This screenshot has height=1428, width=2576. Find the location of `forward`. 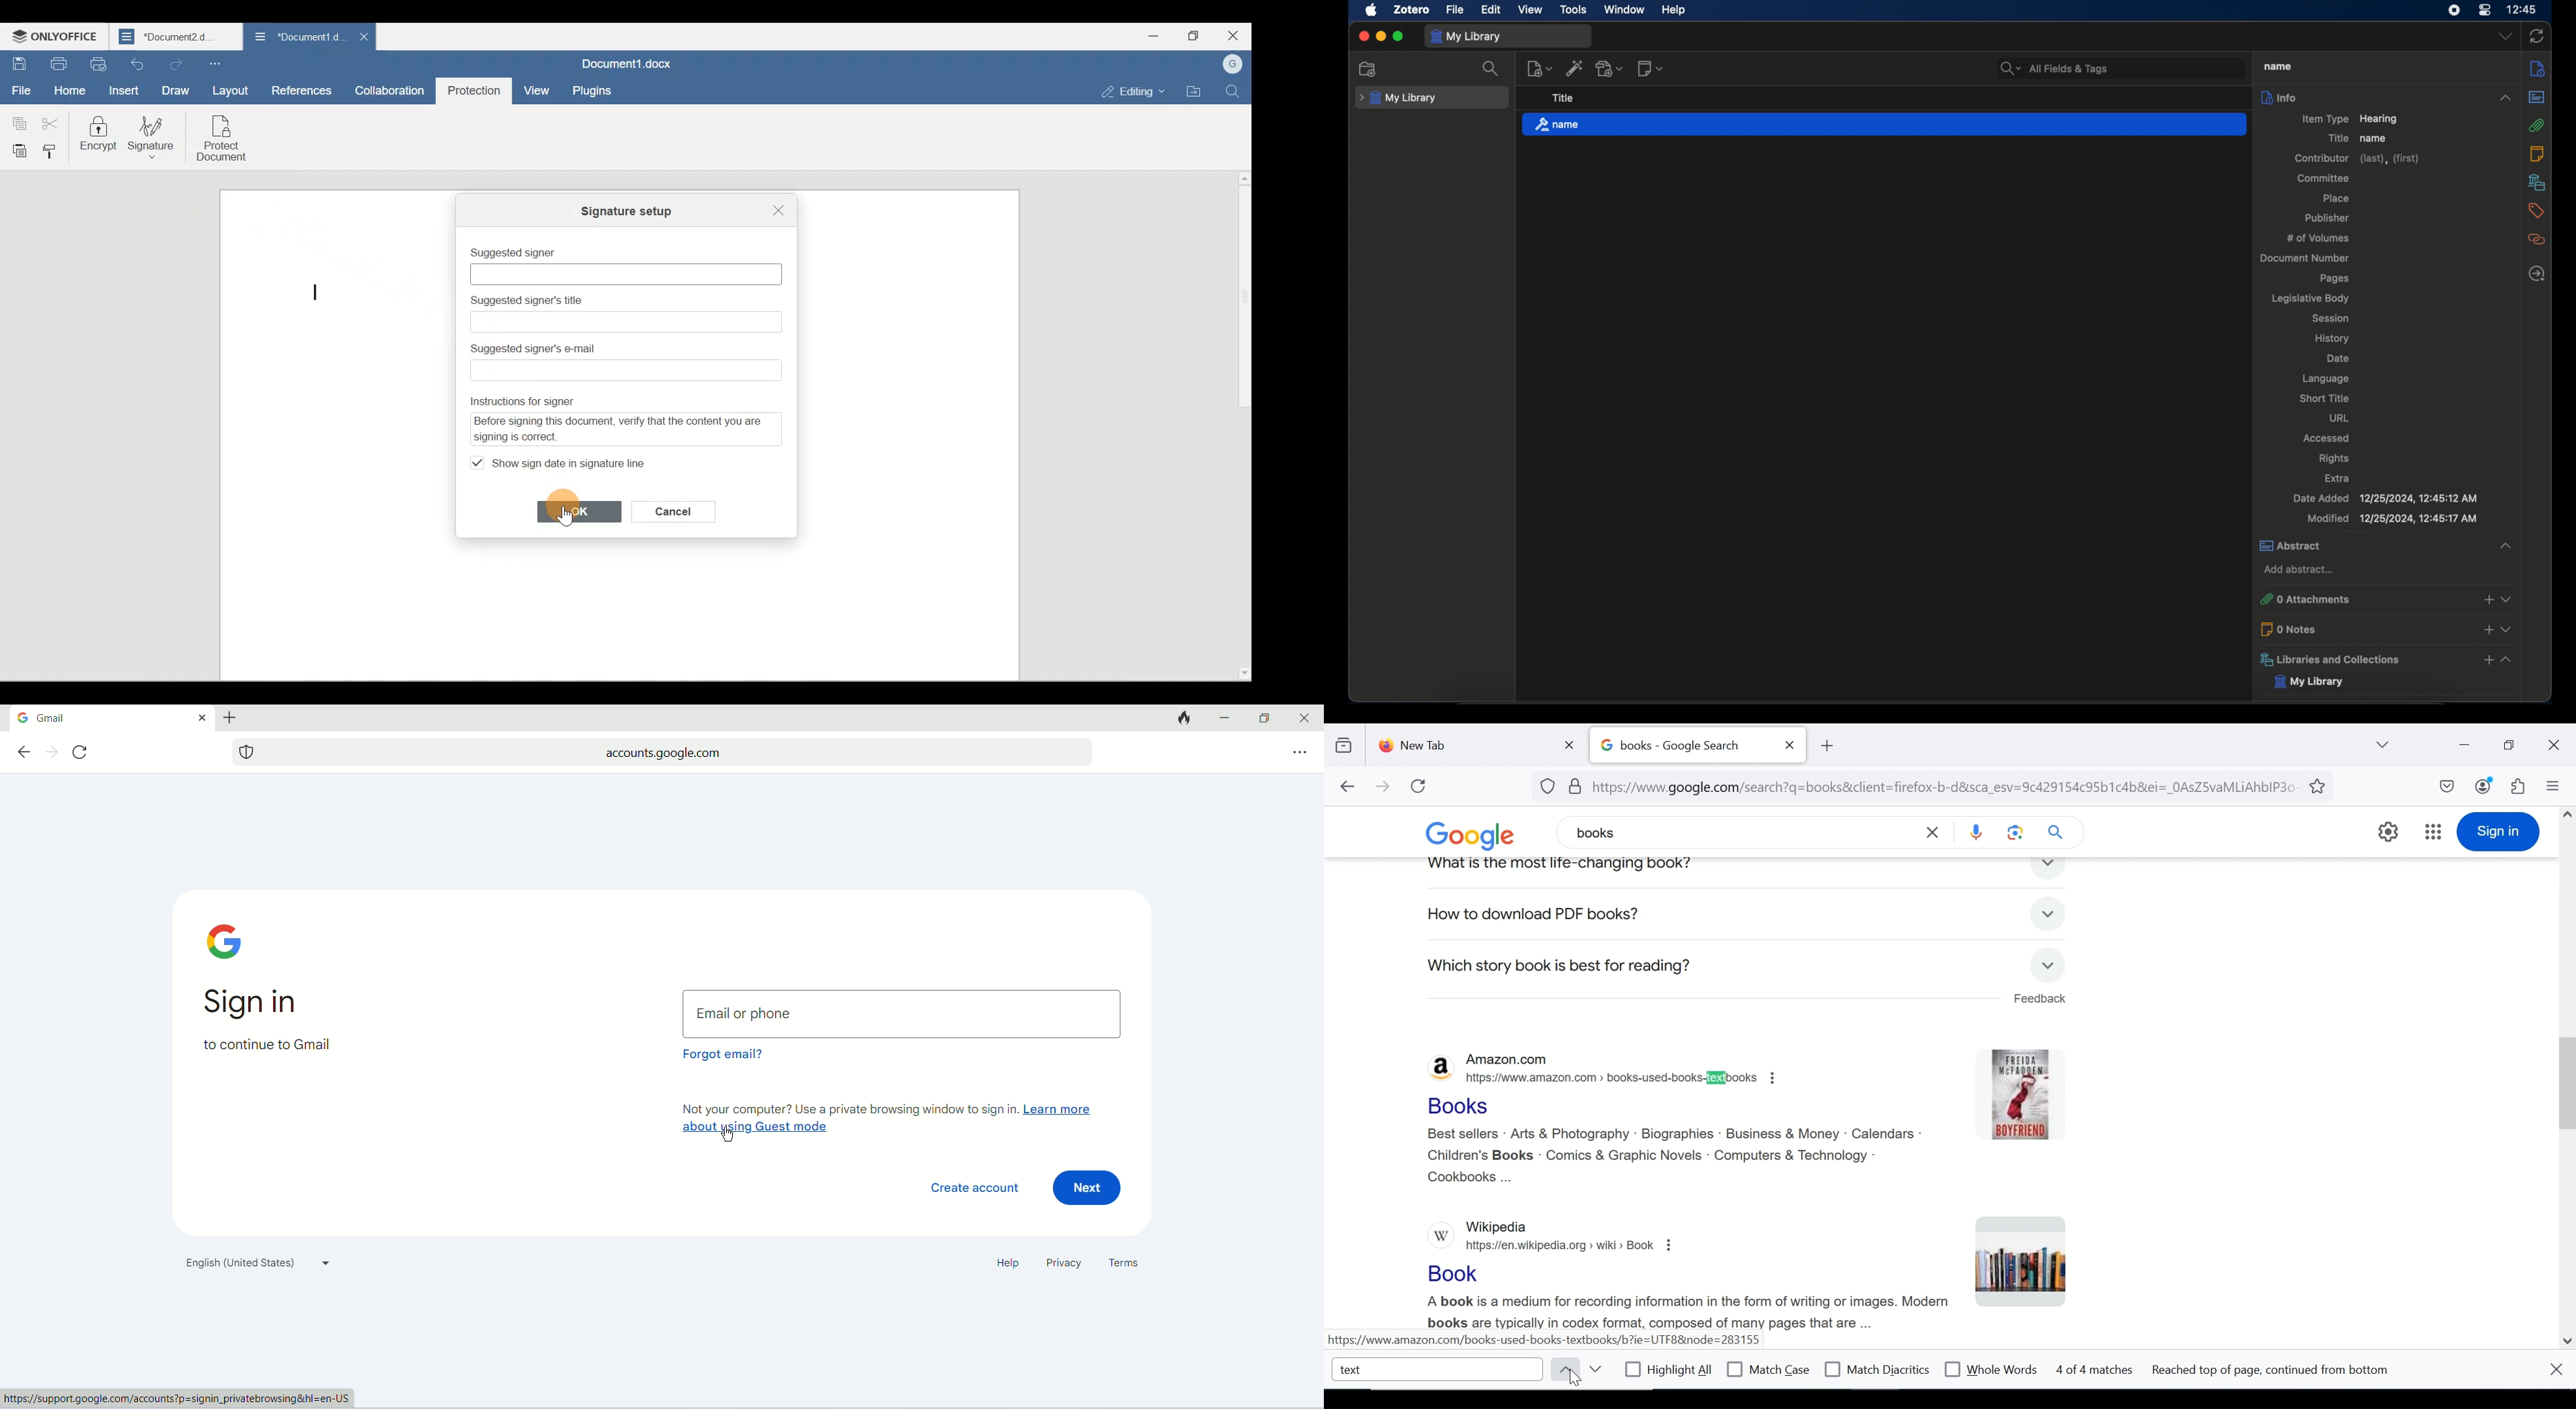

forward is located at coordinates (1383, 787).